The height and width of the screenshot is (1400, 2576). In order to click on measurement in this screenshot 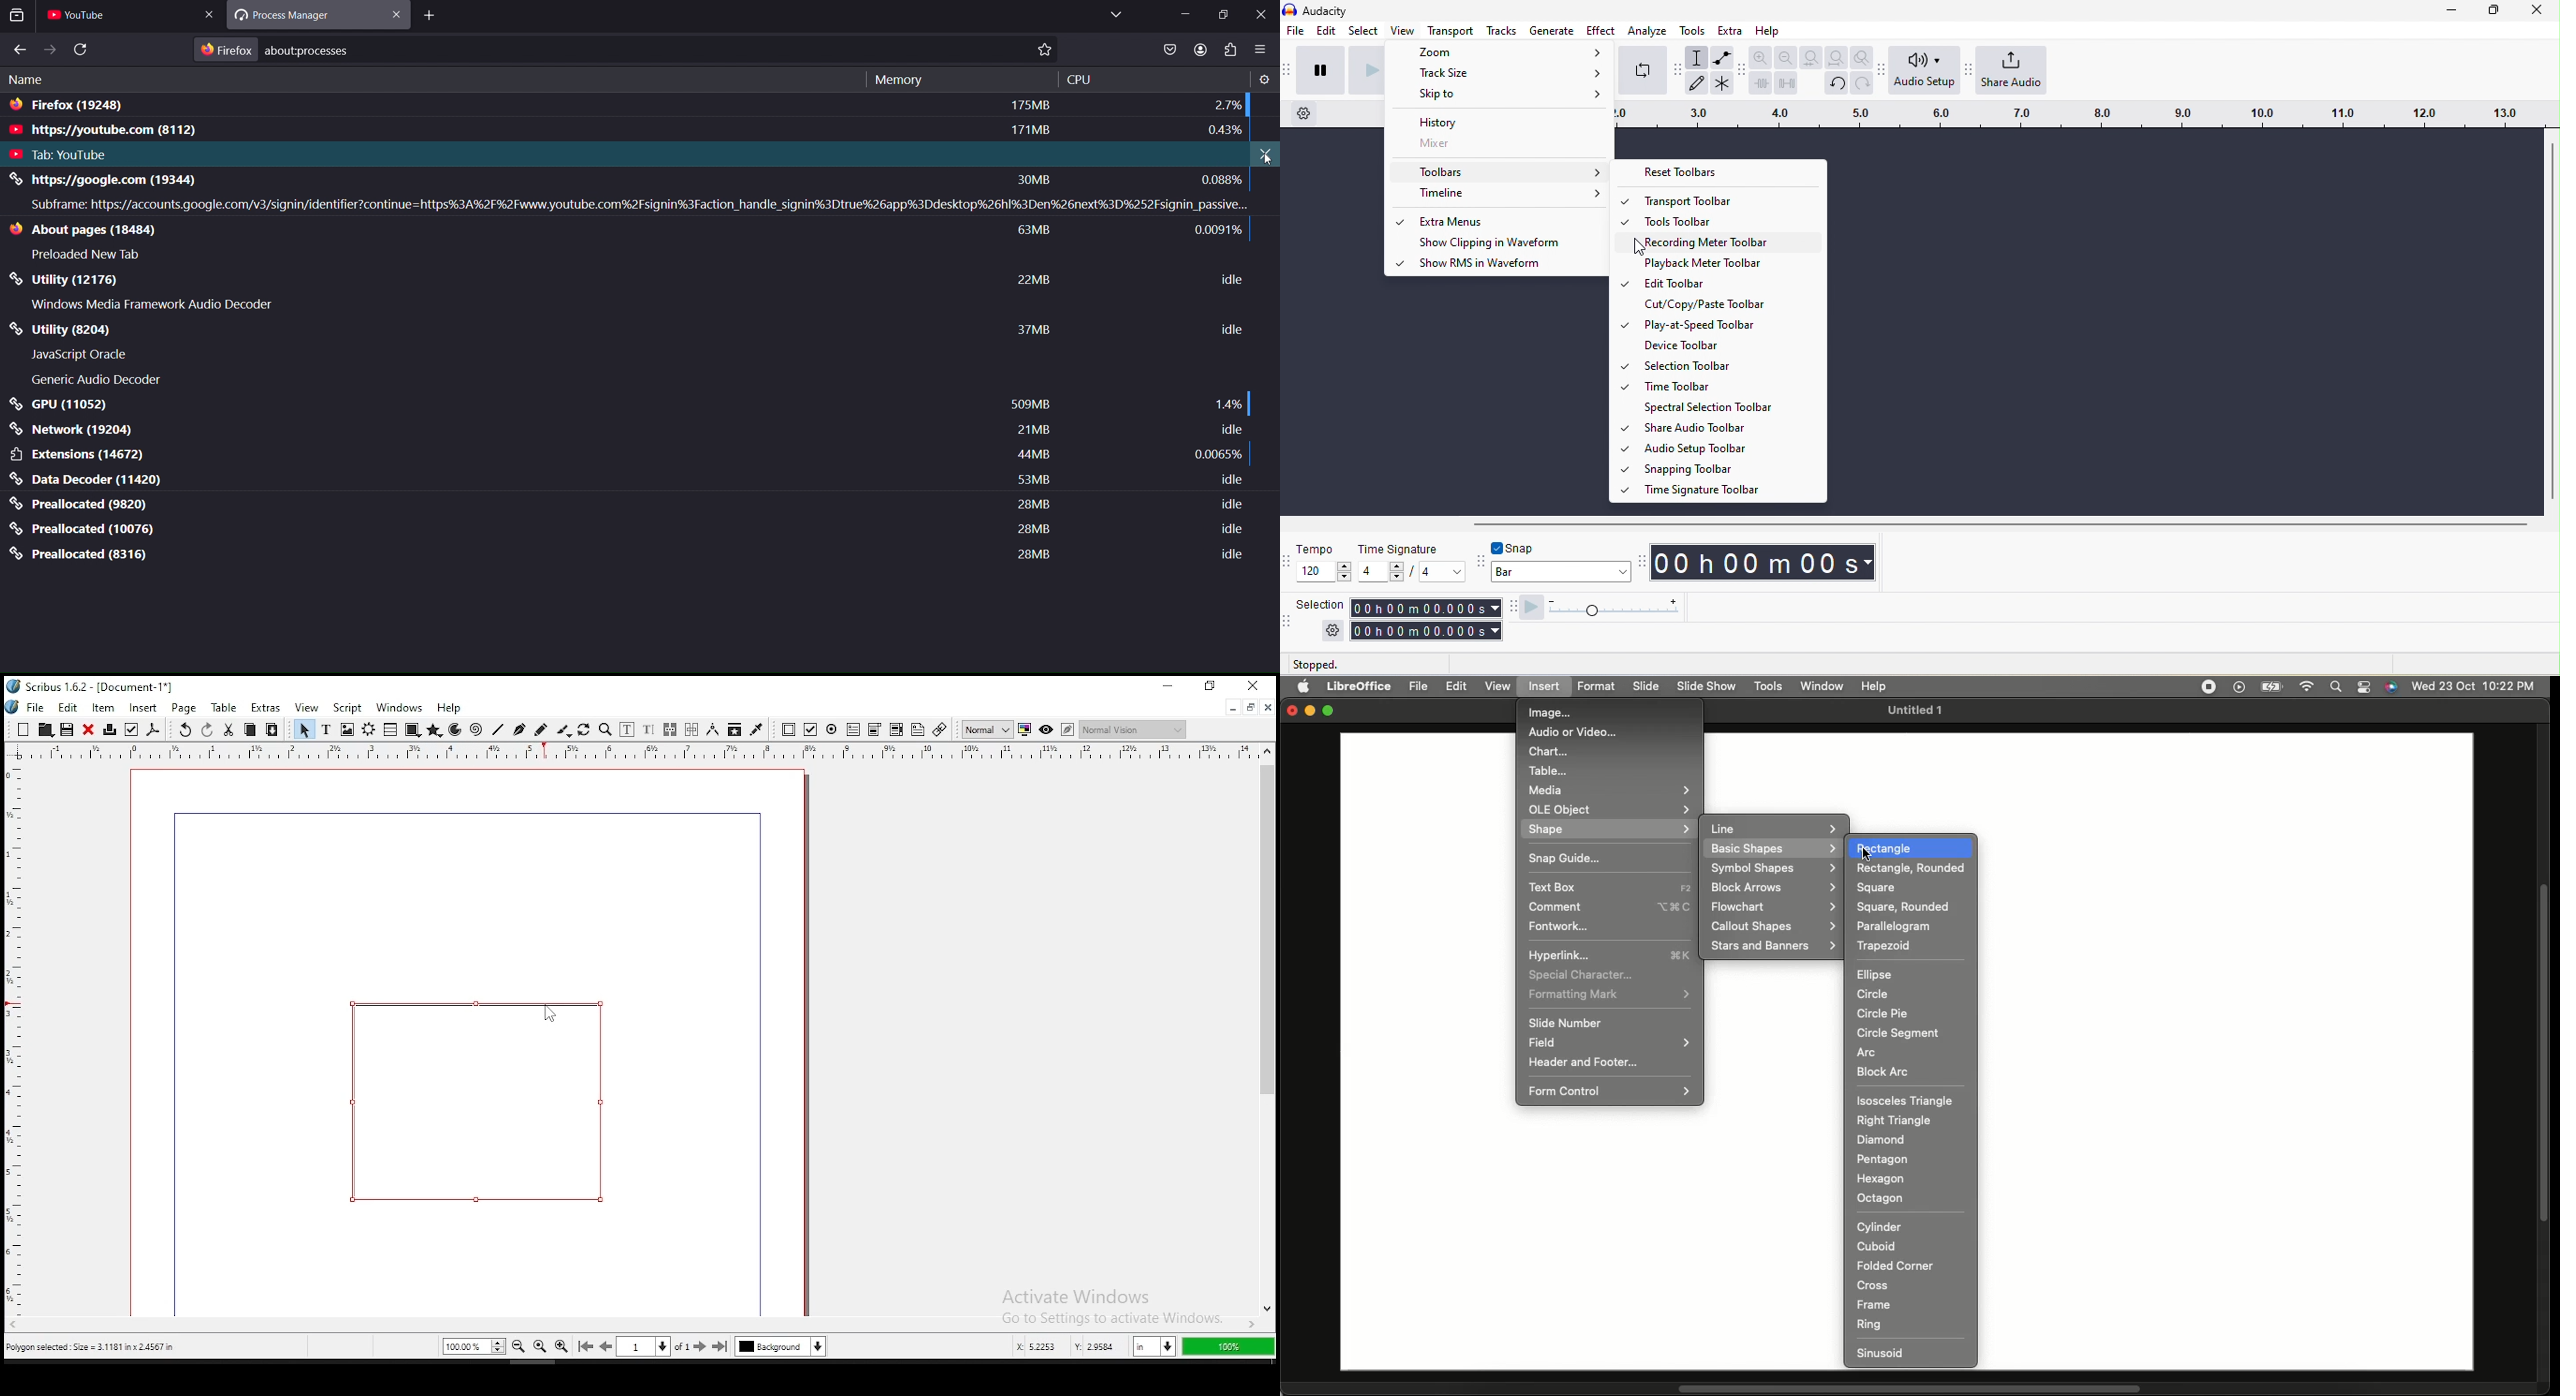, I will do `click(713, 730)`.